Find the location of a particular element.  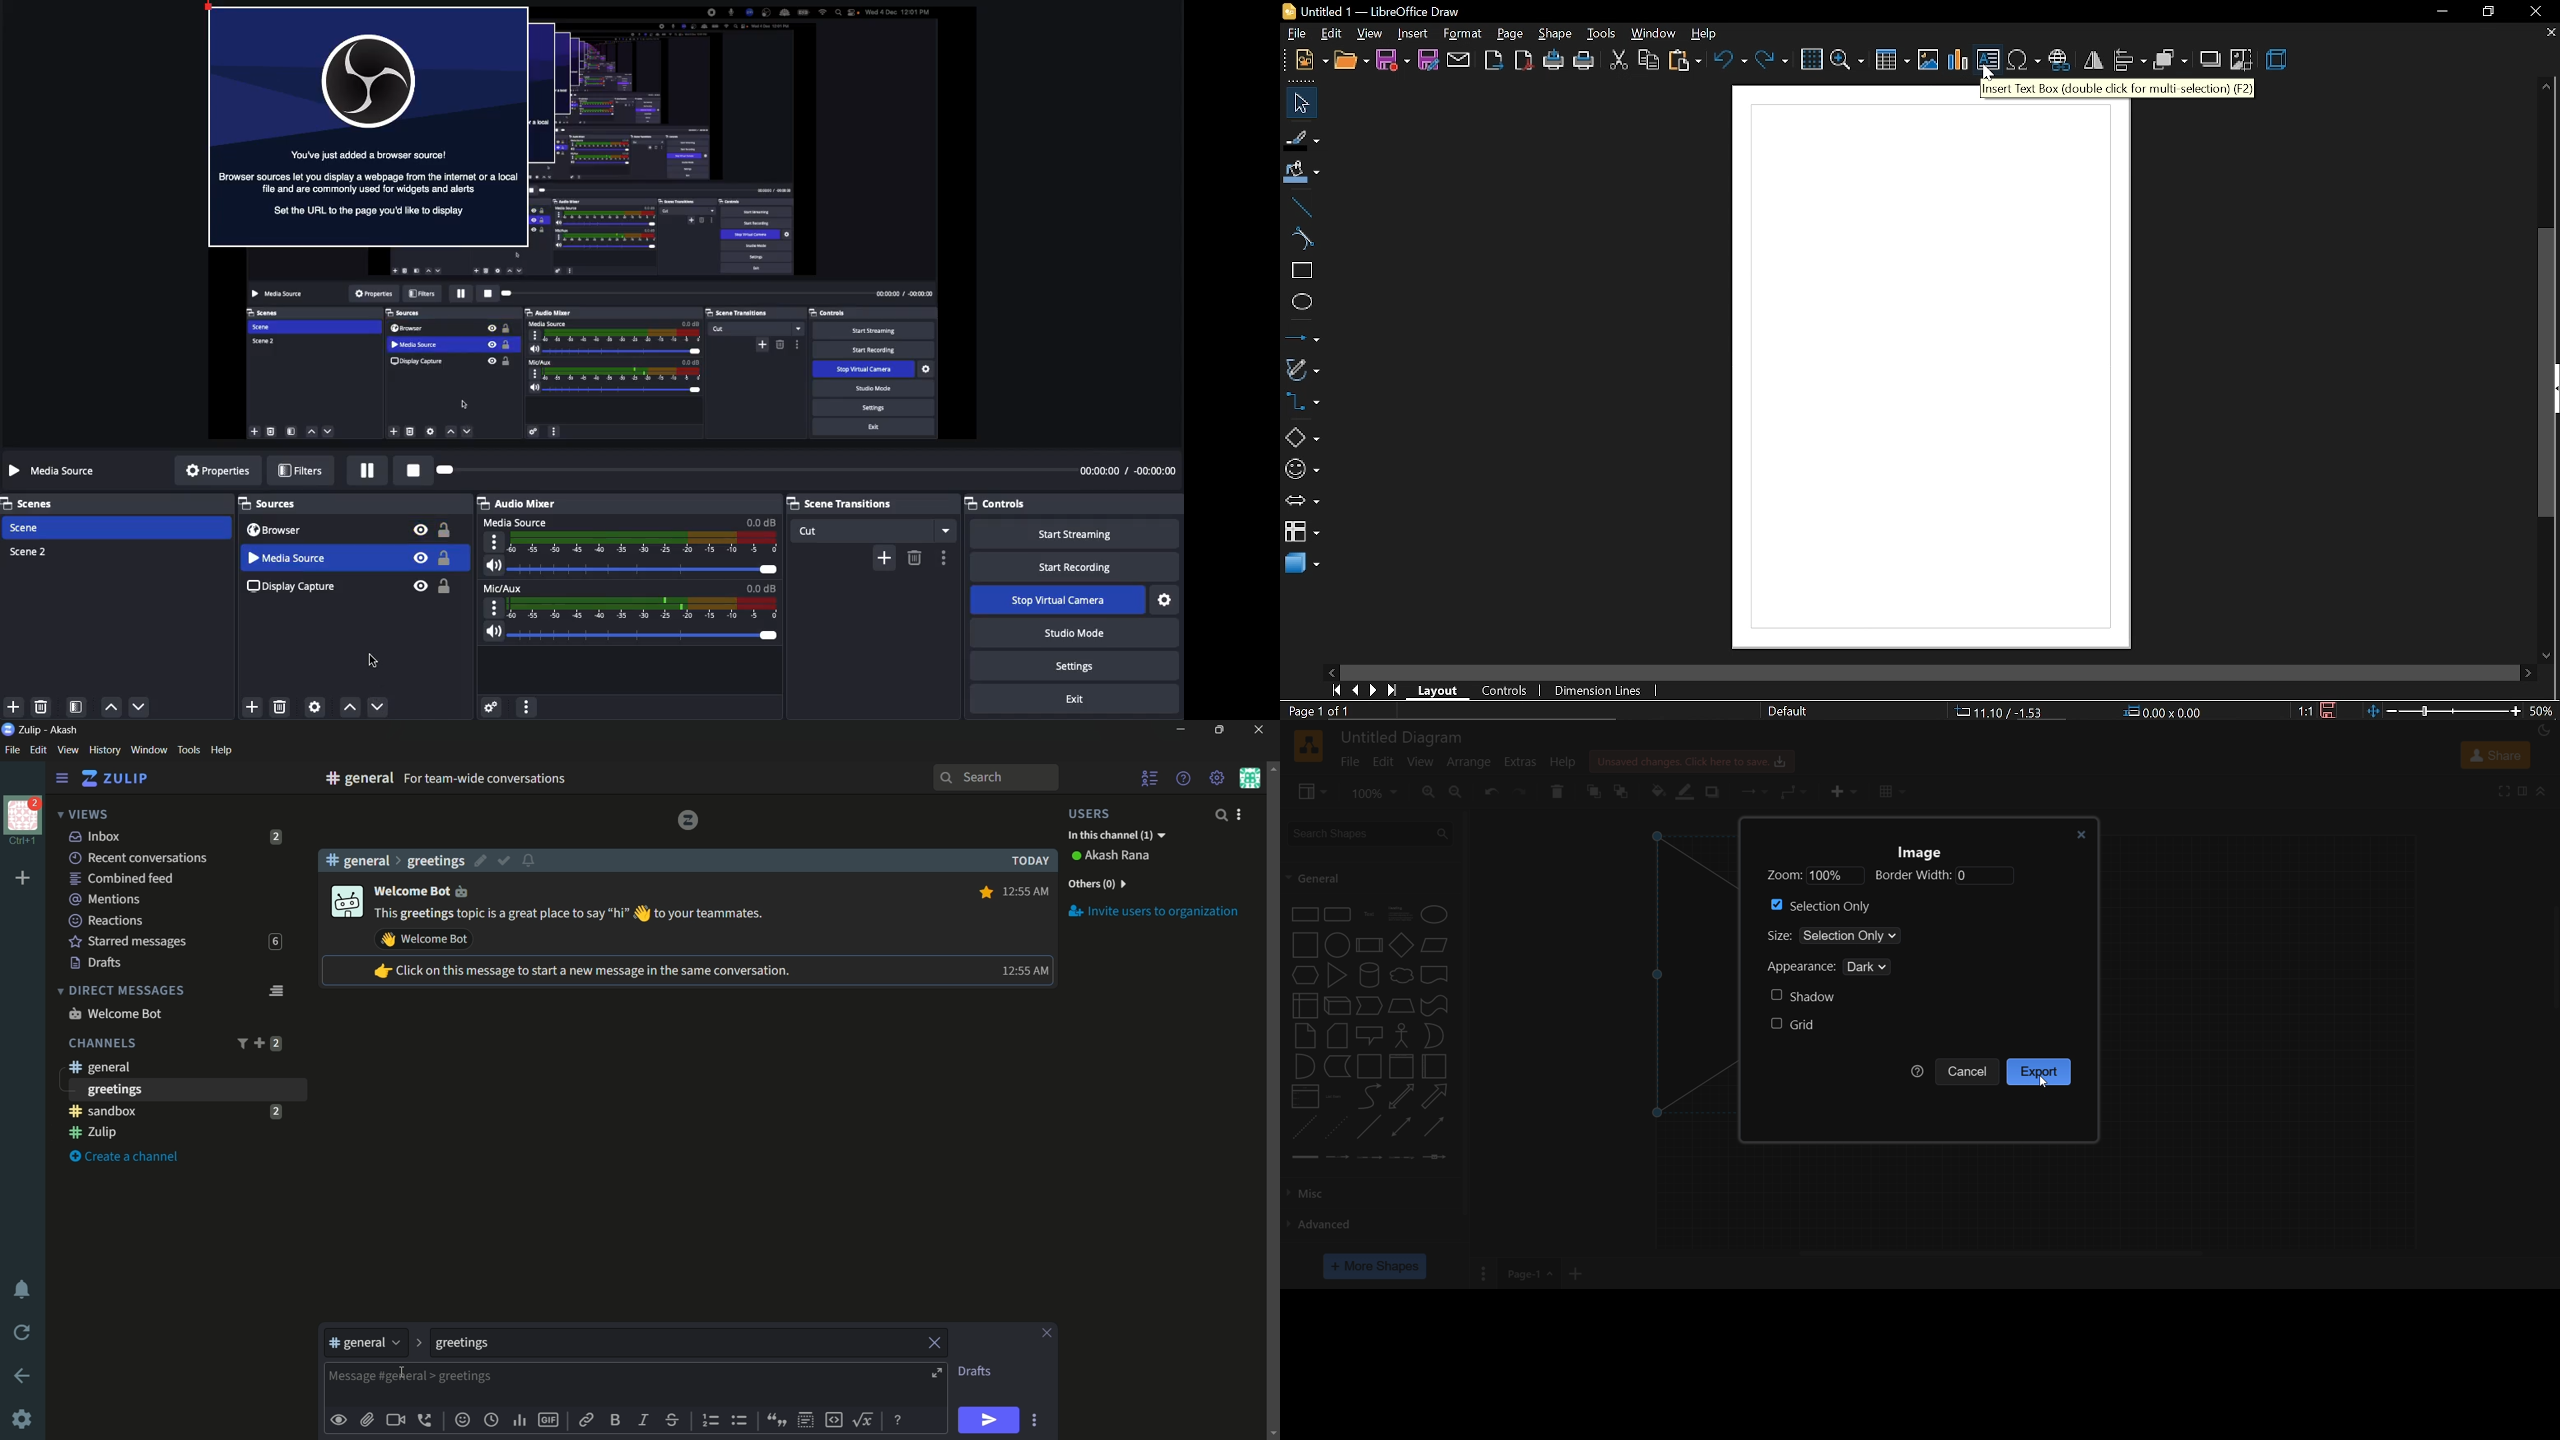

tools is located at coordinates (1602, 35).